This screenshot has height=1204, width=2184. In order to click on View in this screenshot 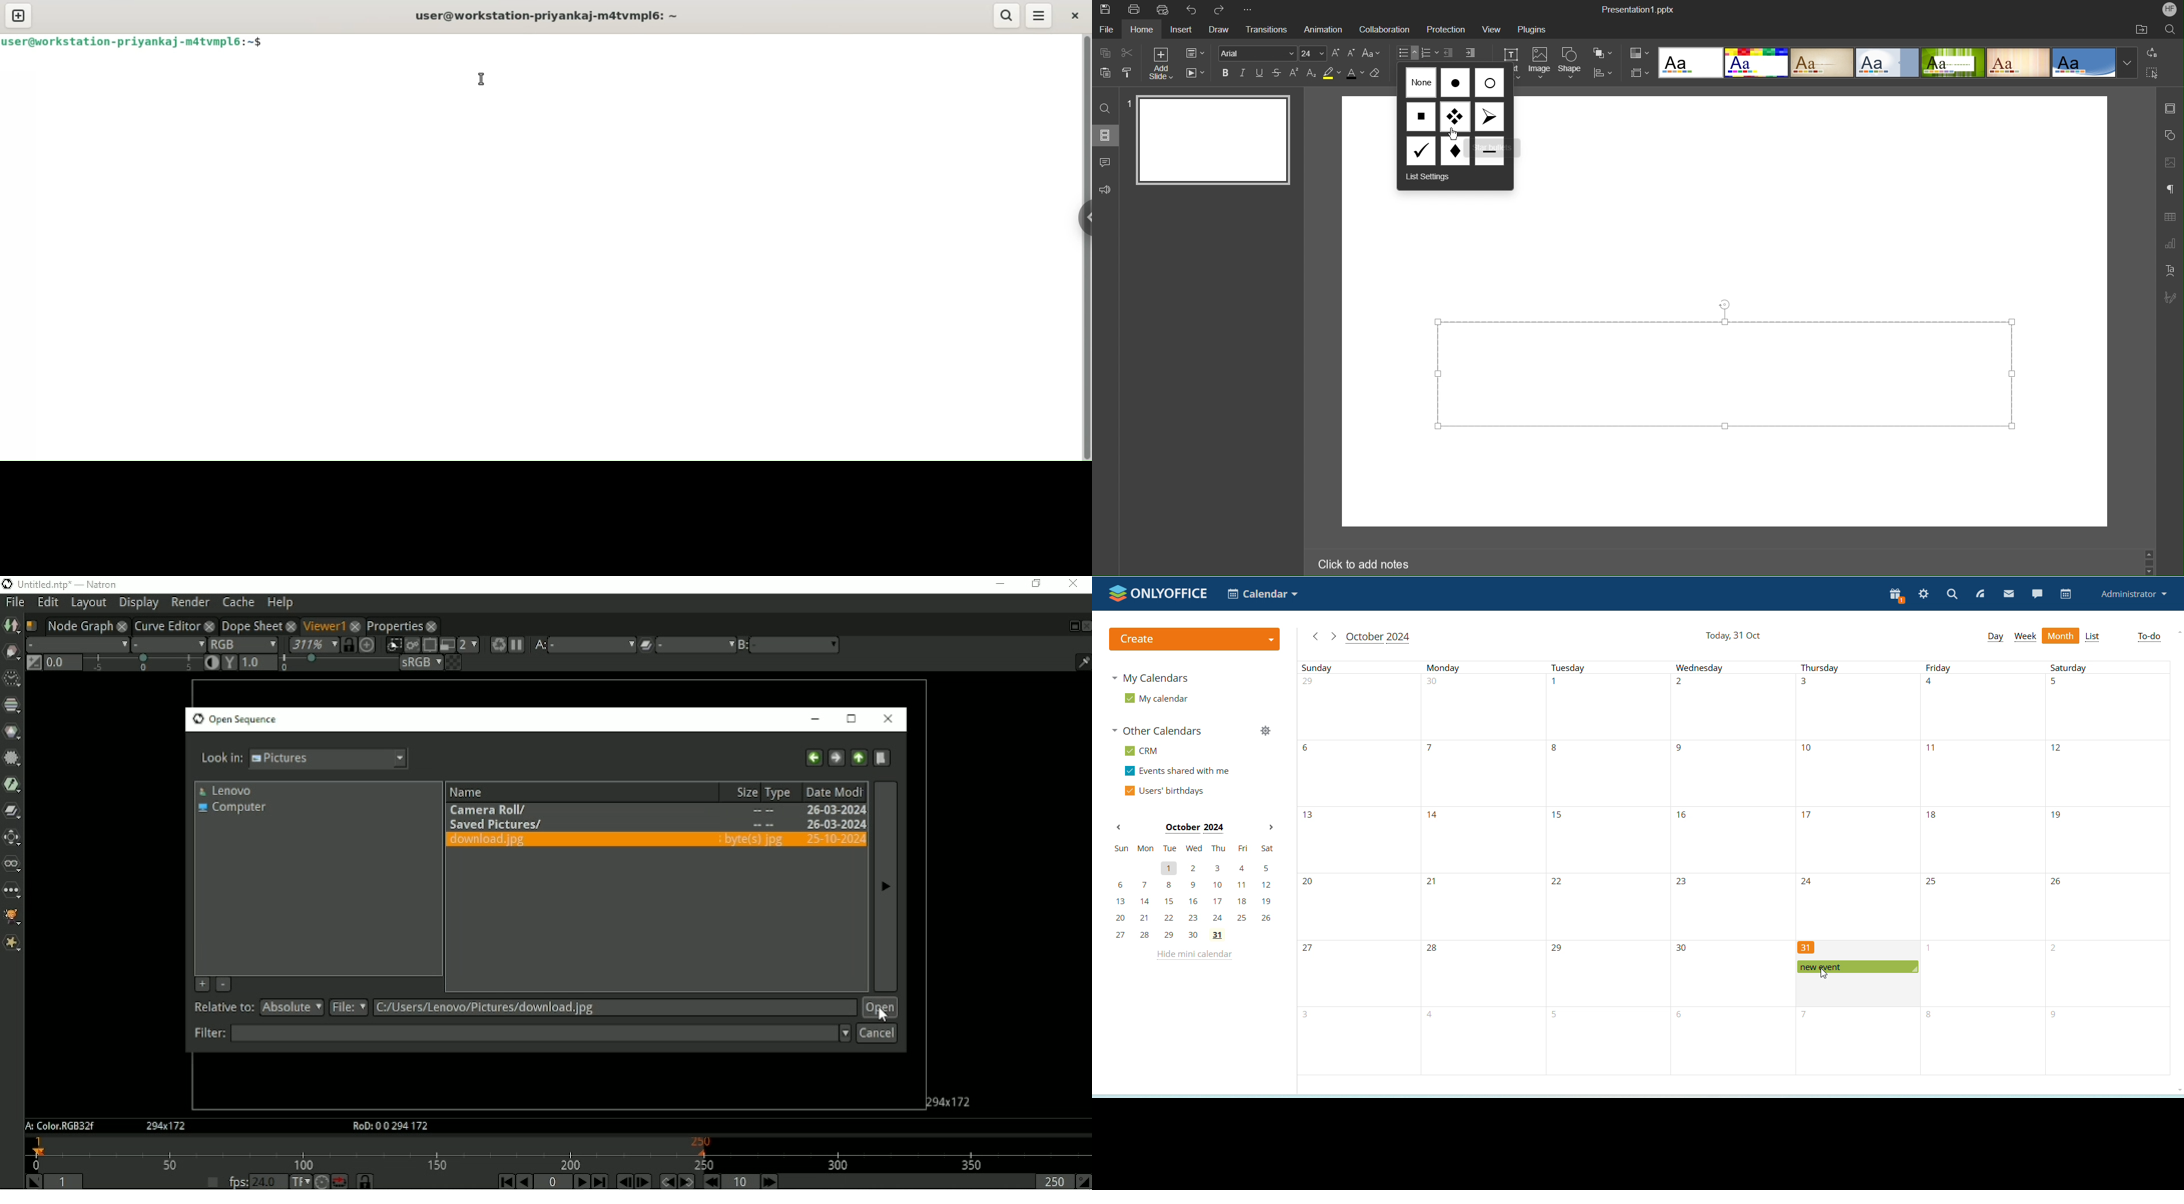, I will do `click(1489, 29)`.